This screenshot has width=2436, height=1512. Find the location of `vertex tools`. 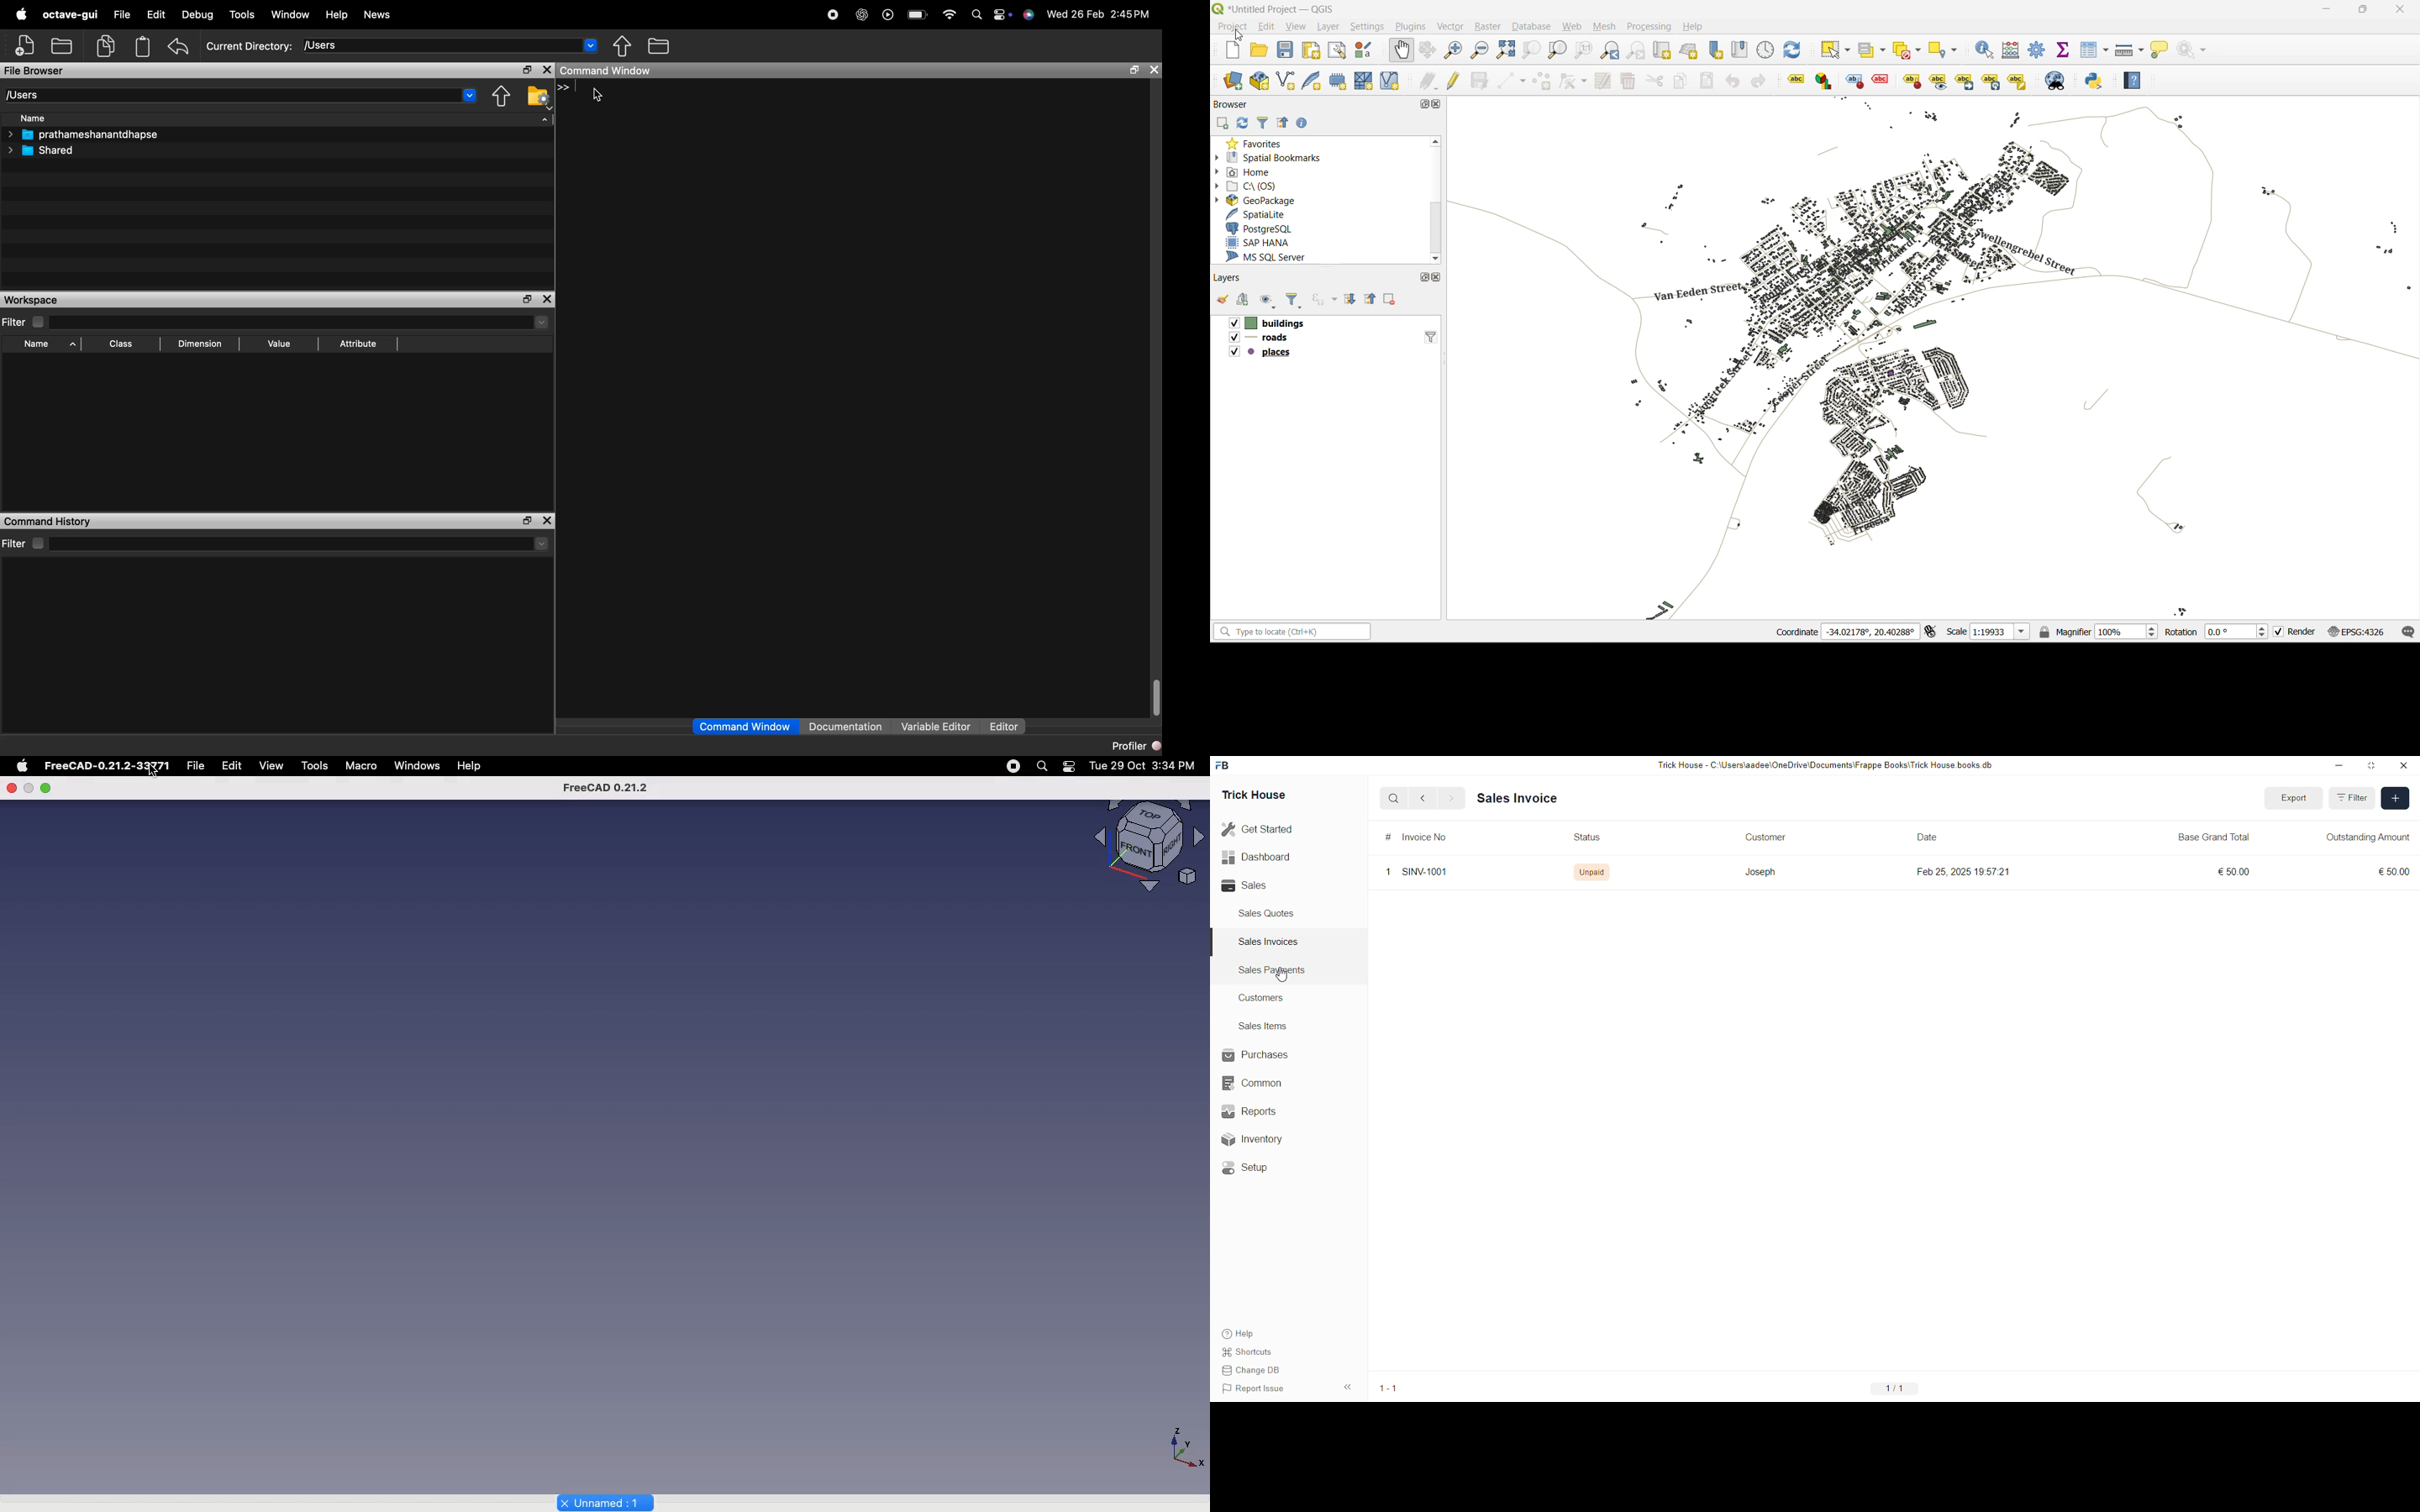

vertex tools is located at coordinates (1570, 82).